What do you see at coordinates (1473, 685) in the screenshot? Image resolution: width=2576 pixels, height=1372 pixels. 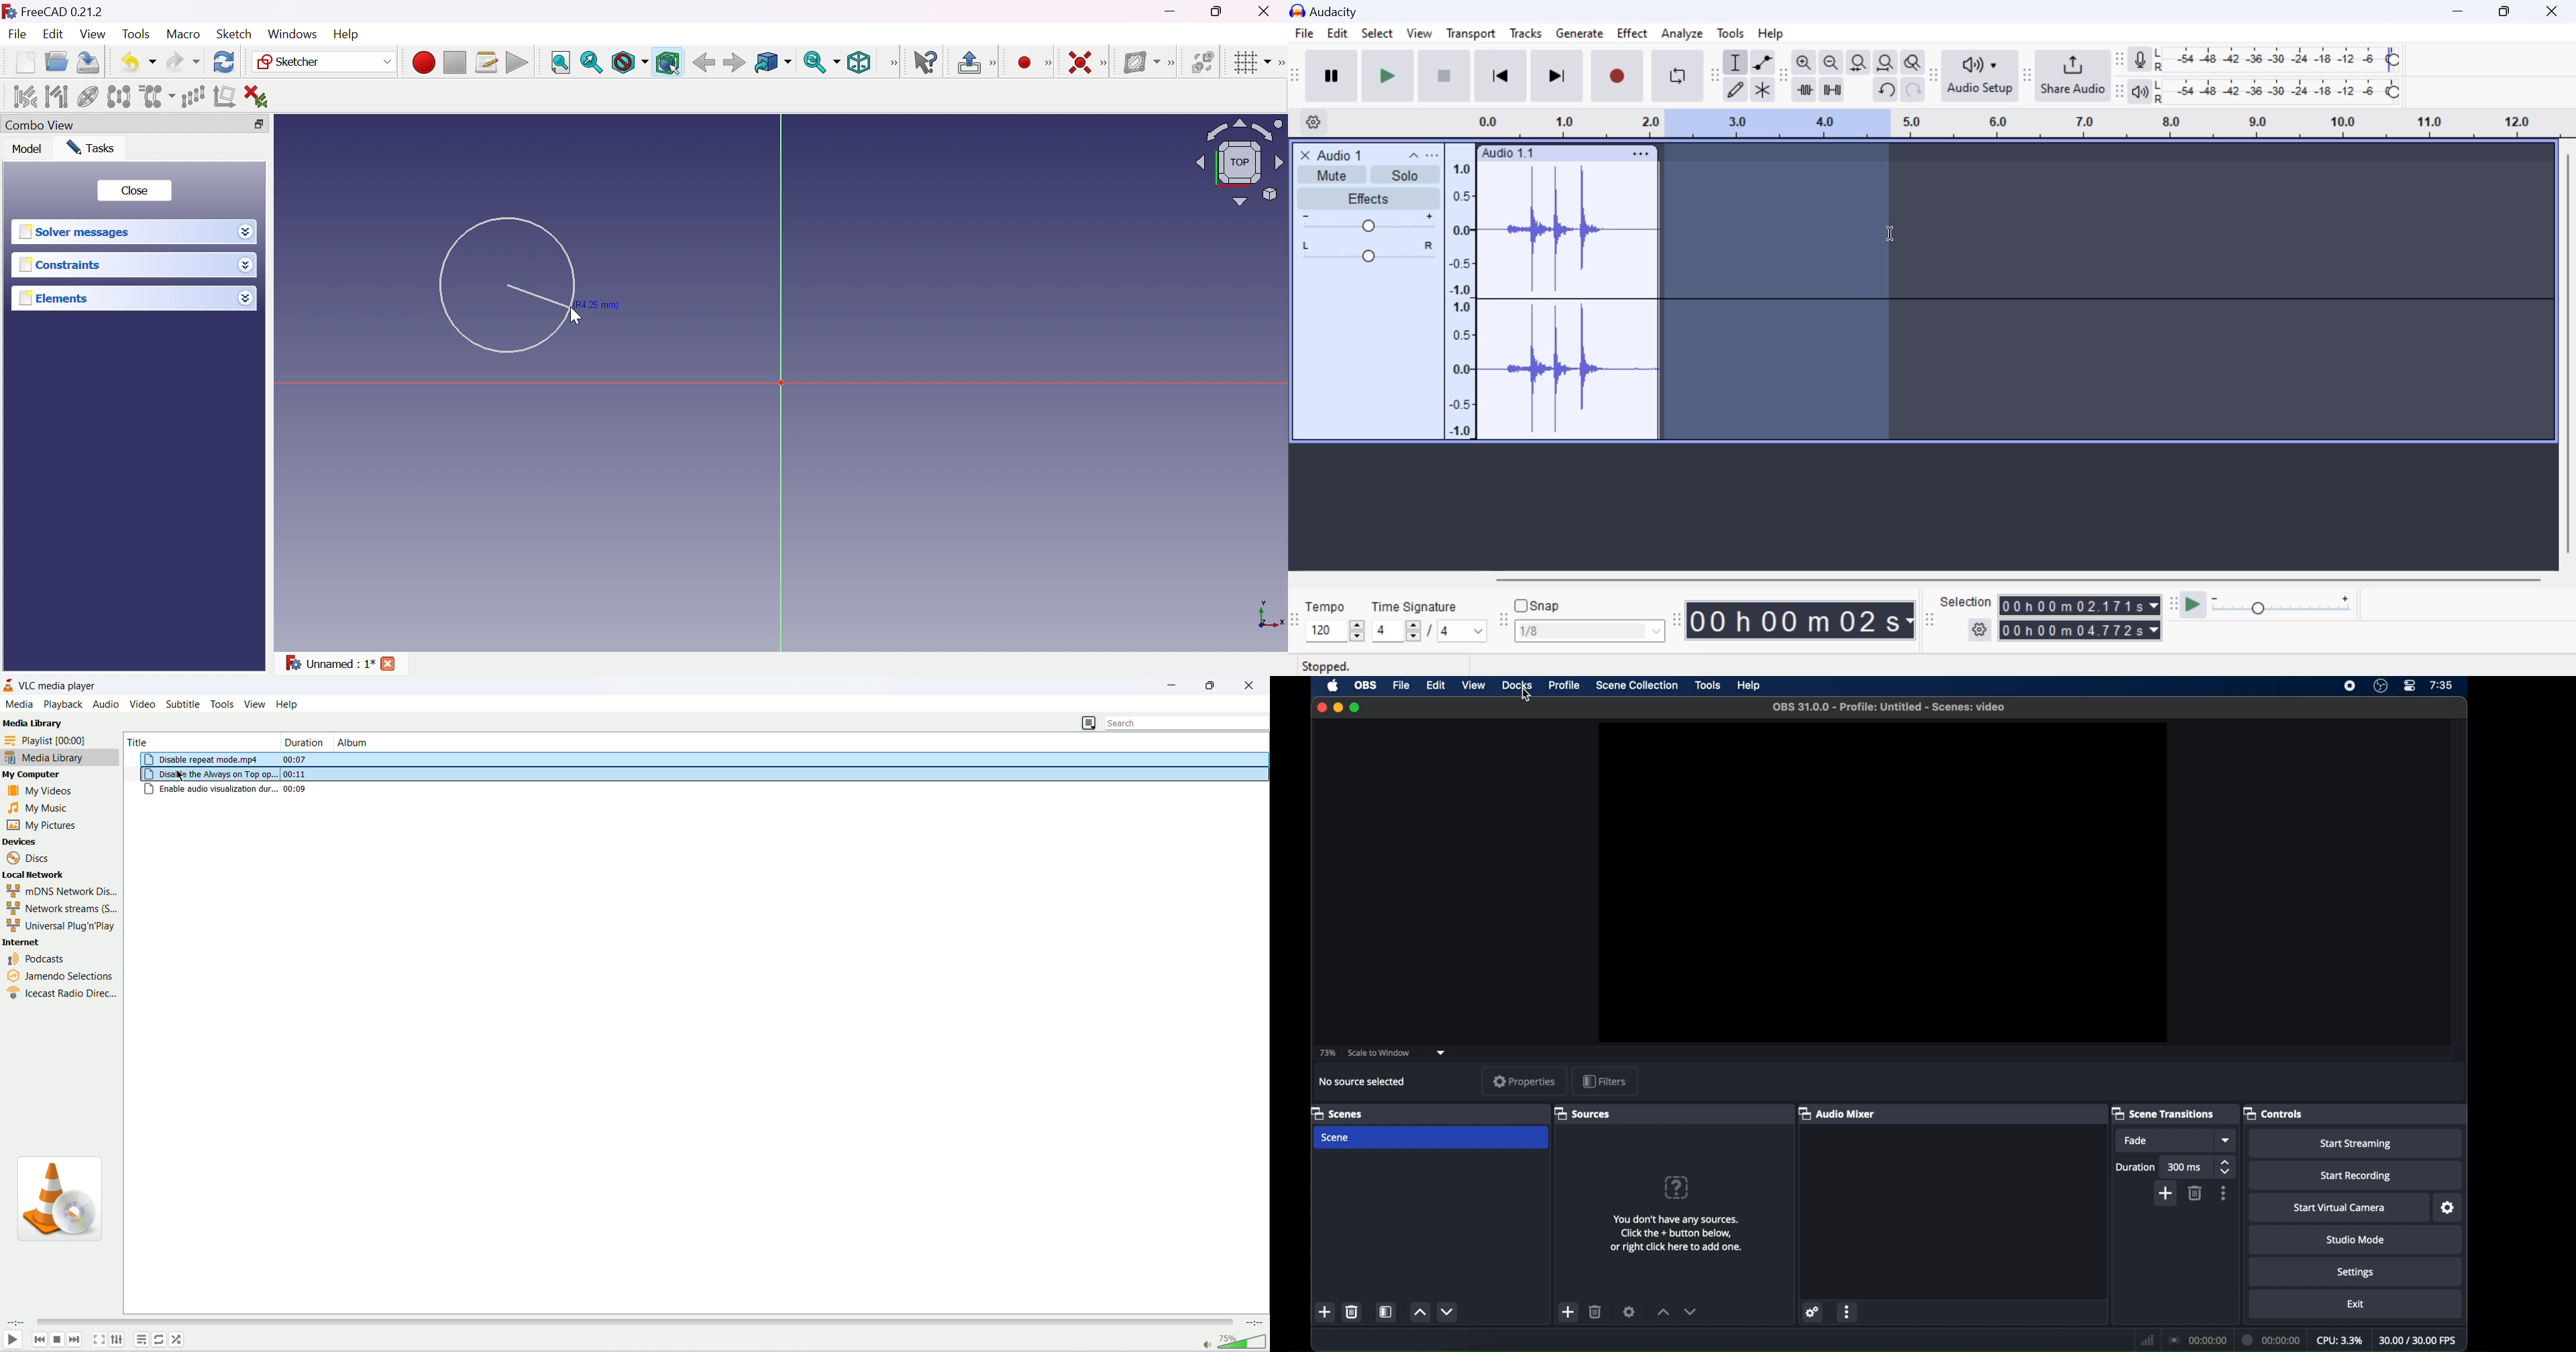 I see `view` at bounding box center [1473, 685].